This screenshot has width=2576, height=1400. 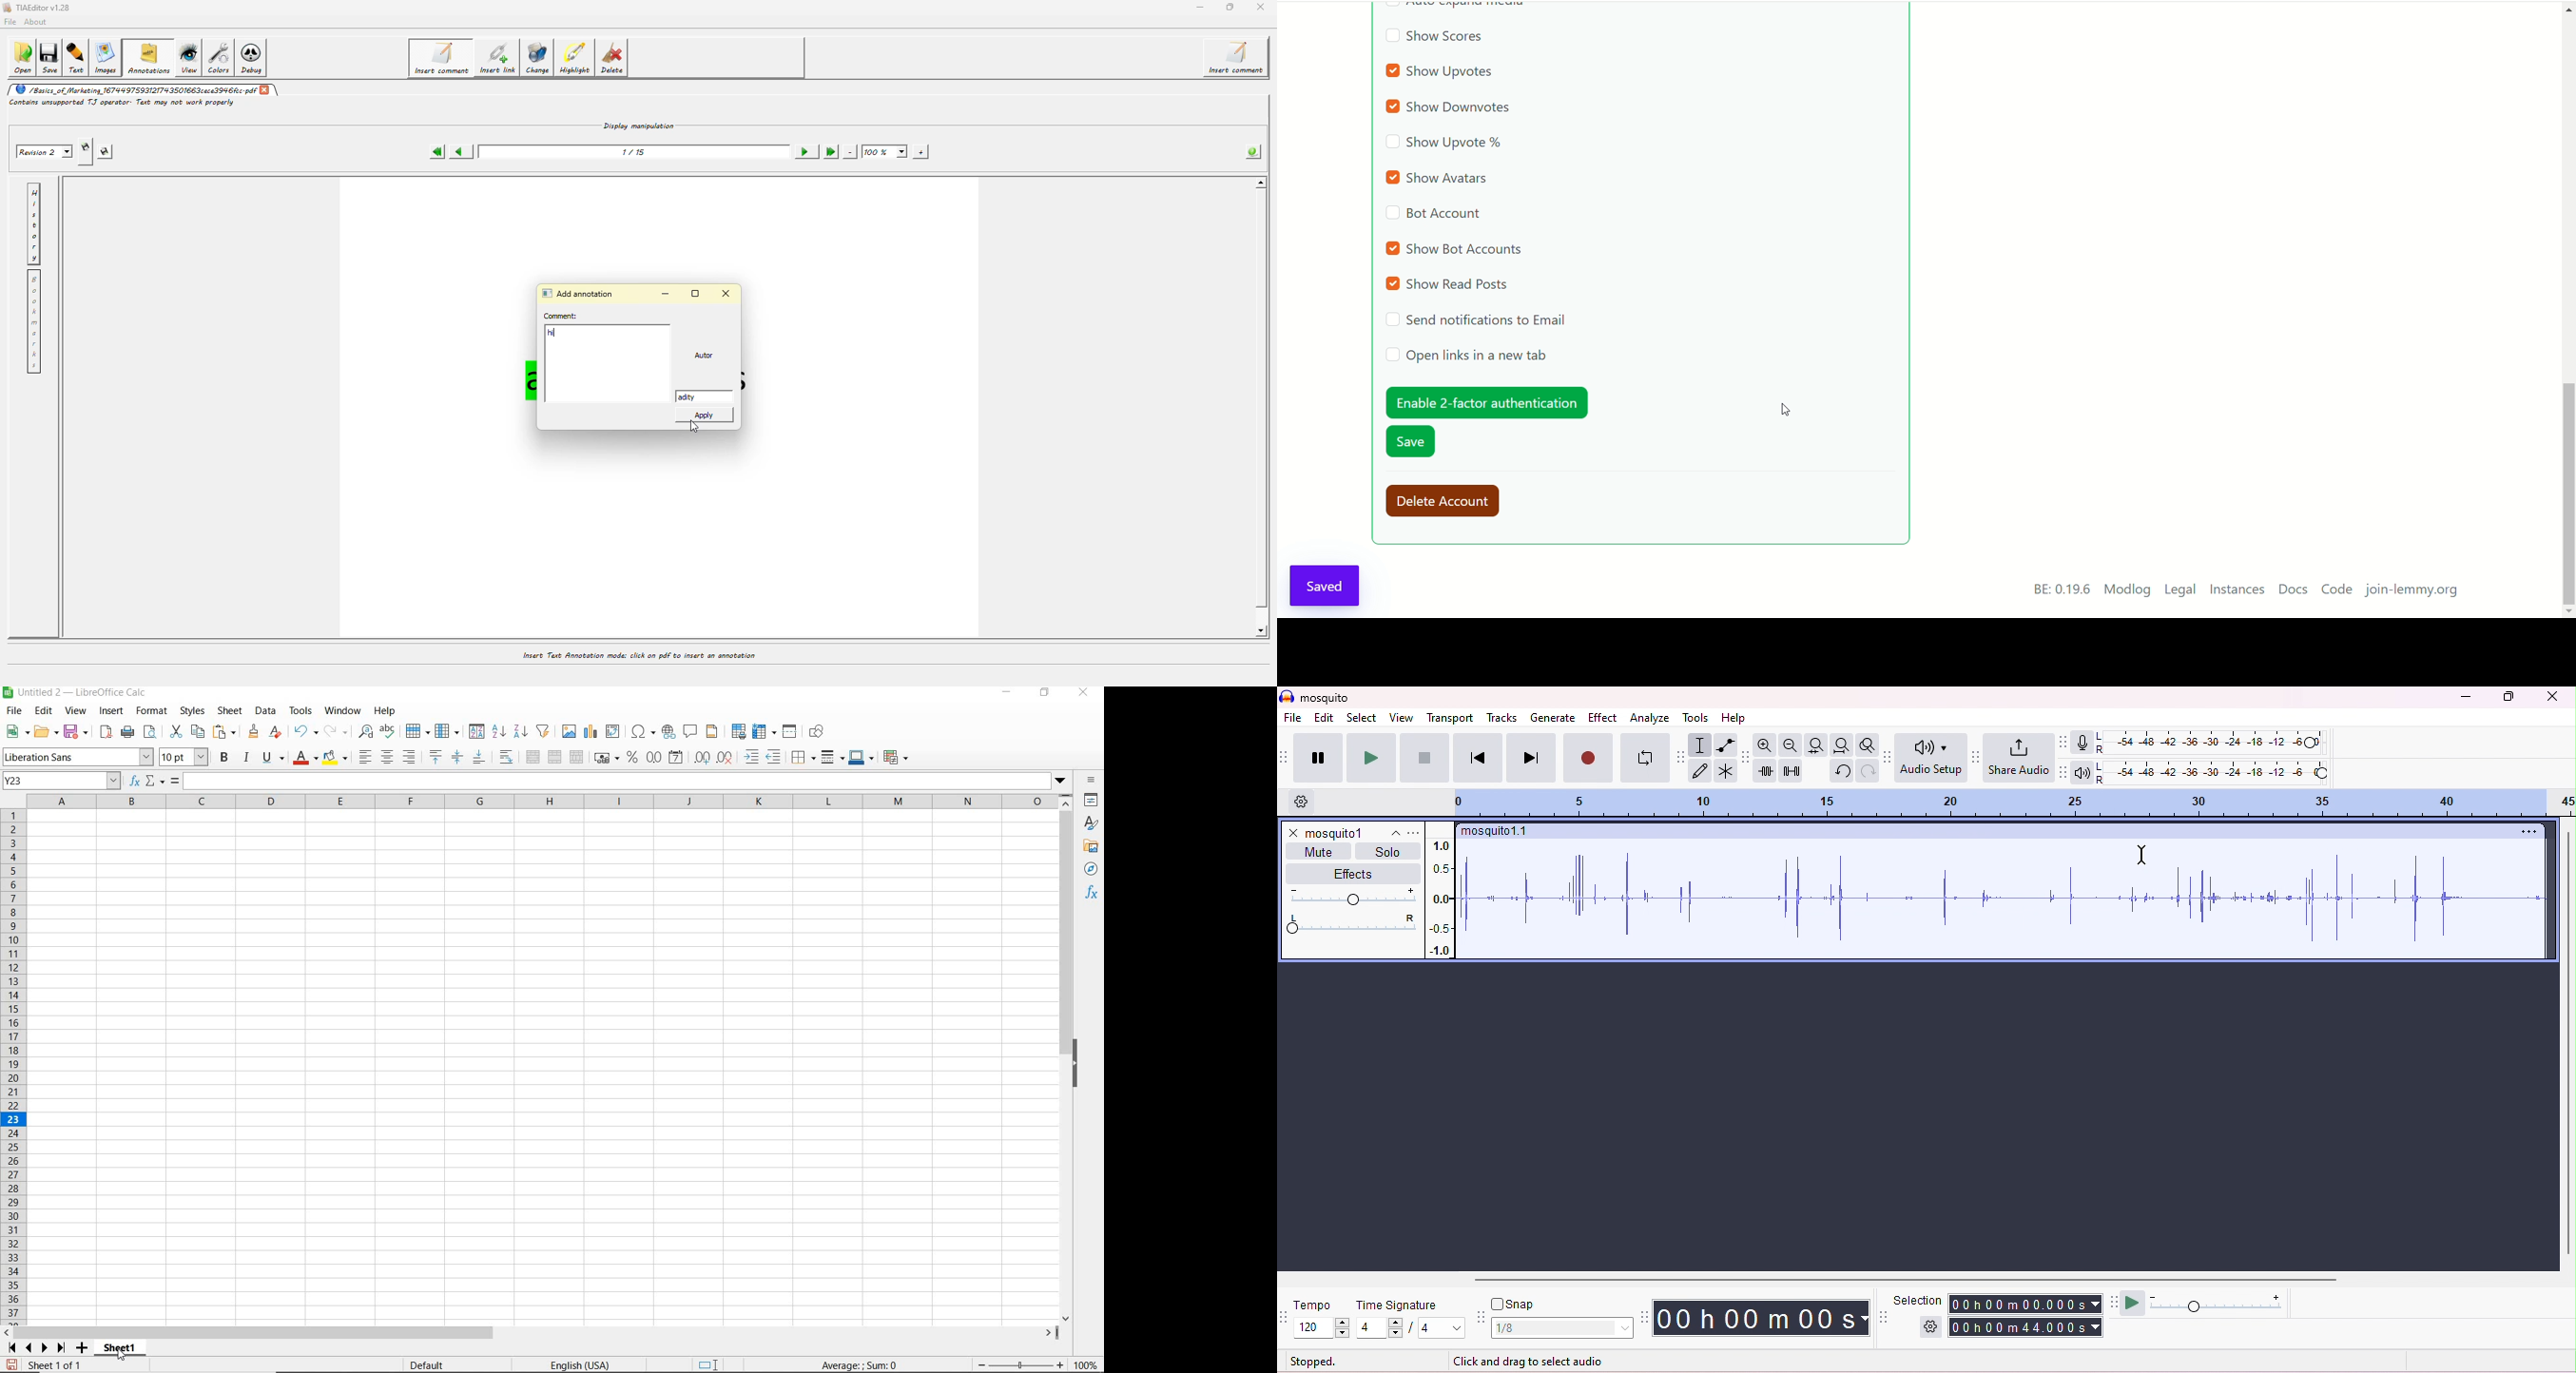 I want to click on PRINT, so click(x=128, y=733).